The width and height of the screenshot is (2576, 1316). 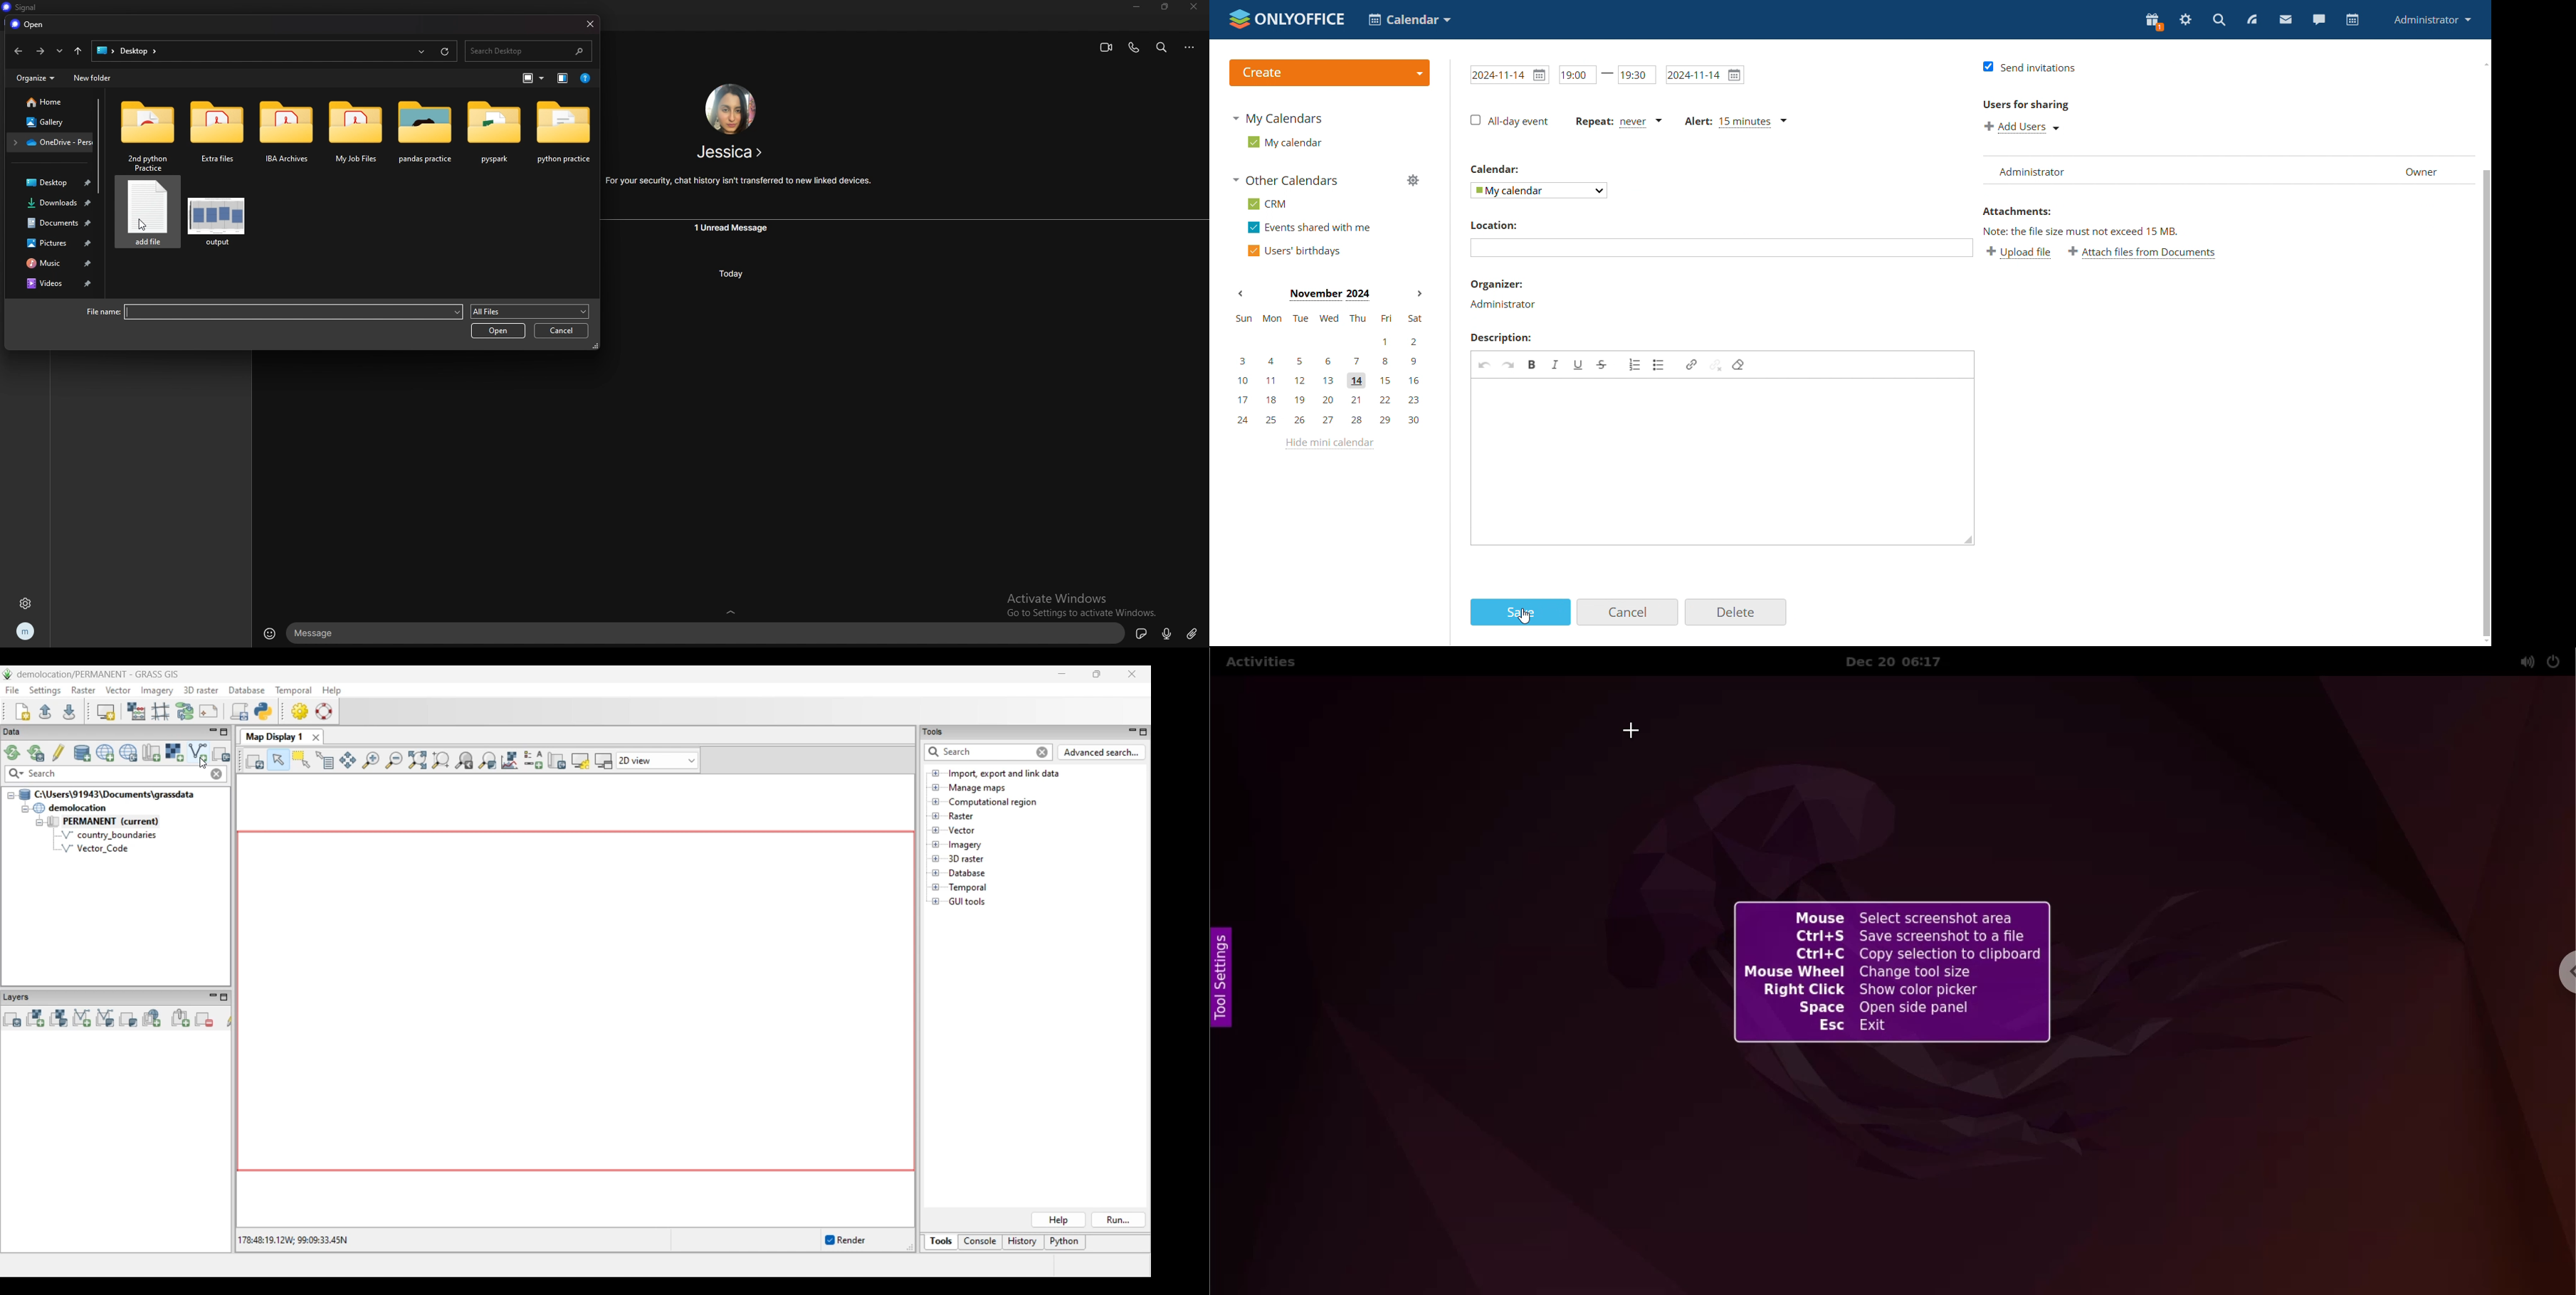 I want to click on attachment, so click(x=1192, y=634).